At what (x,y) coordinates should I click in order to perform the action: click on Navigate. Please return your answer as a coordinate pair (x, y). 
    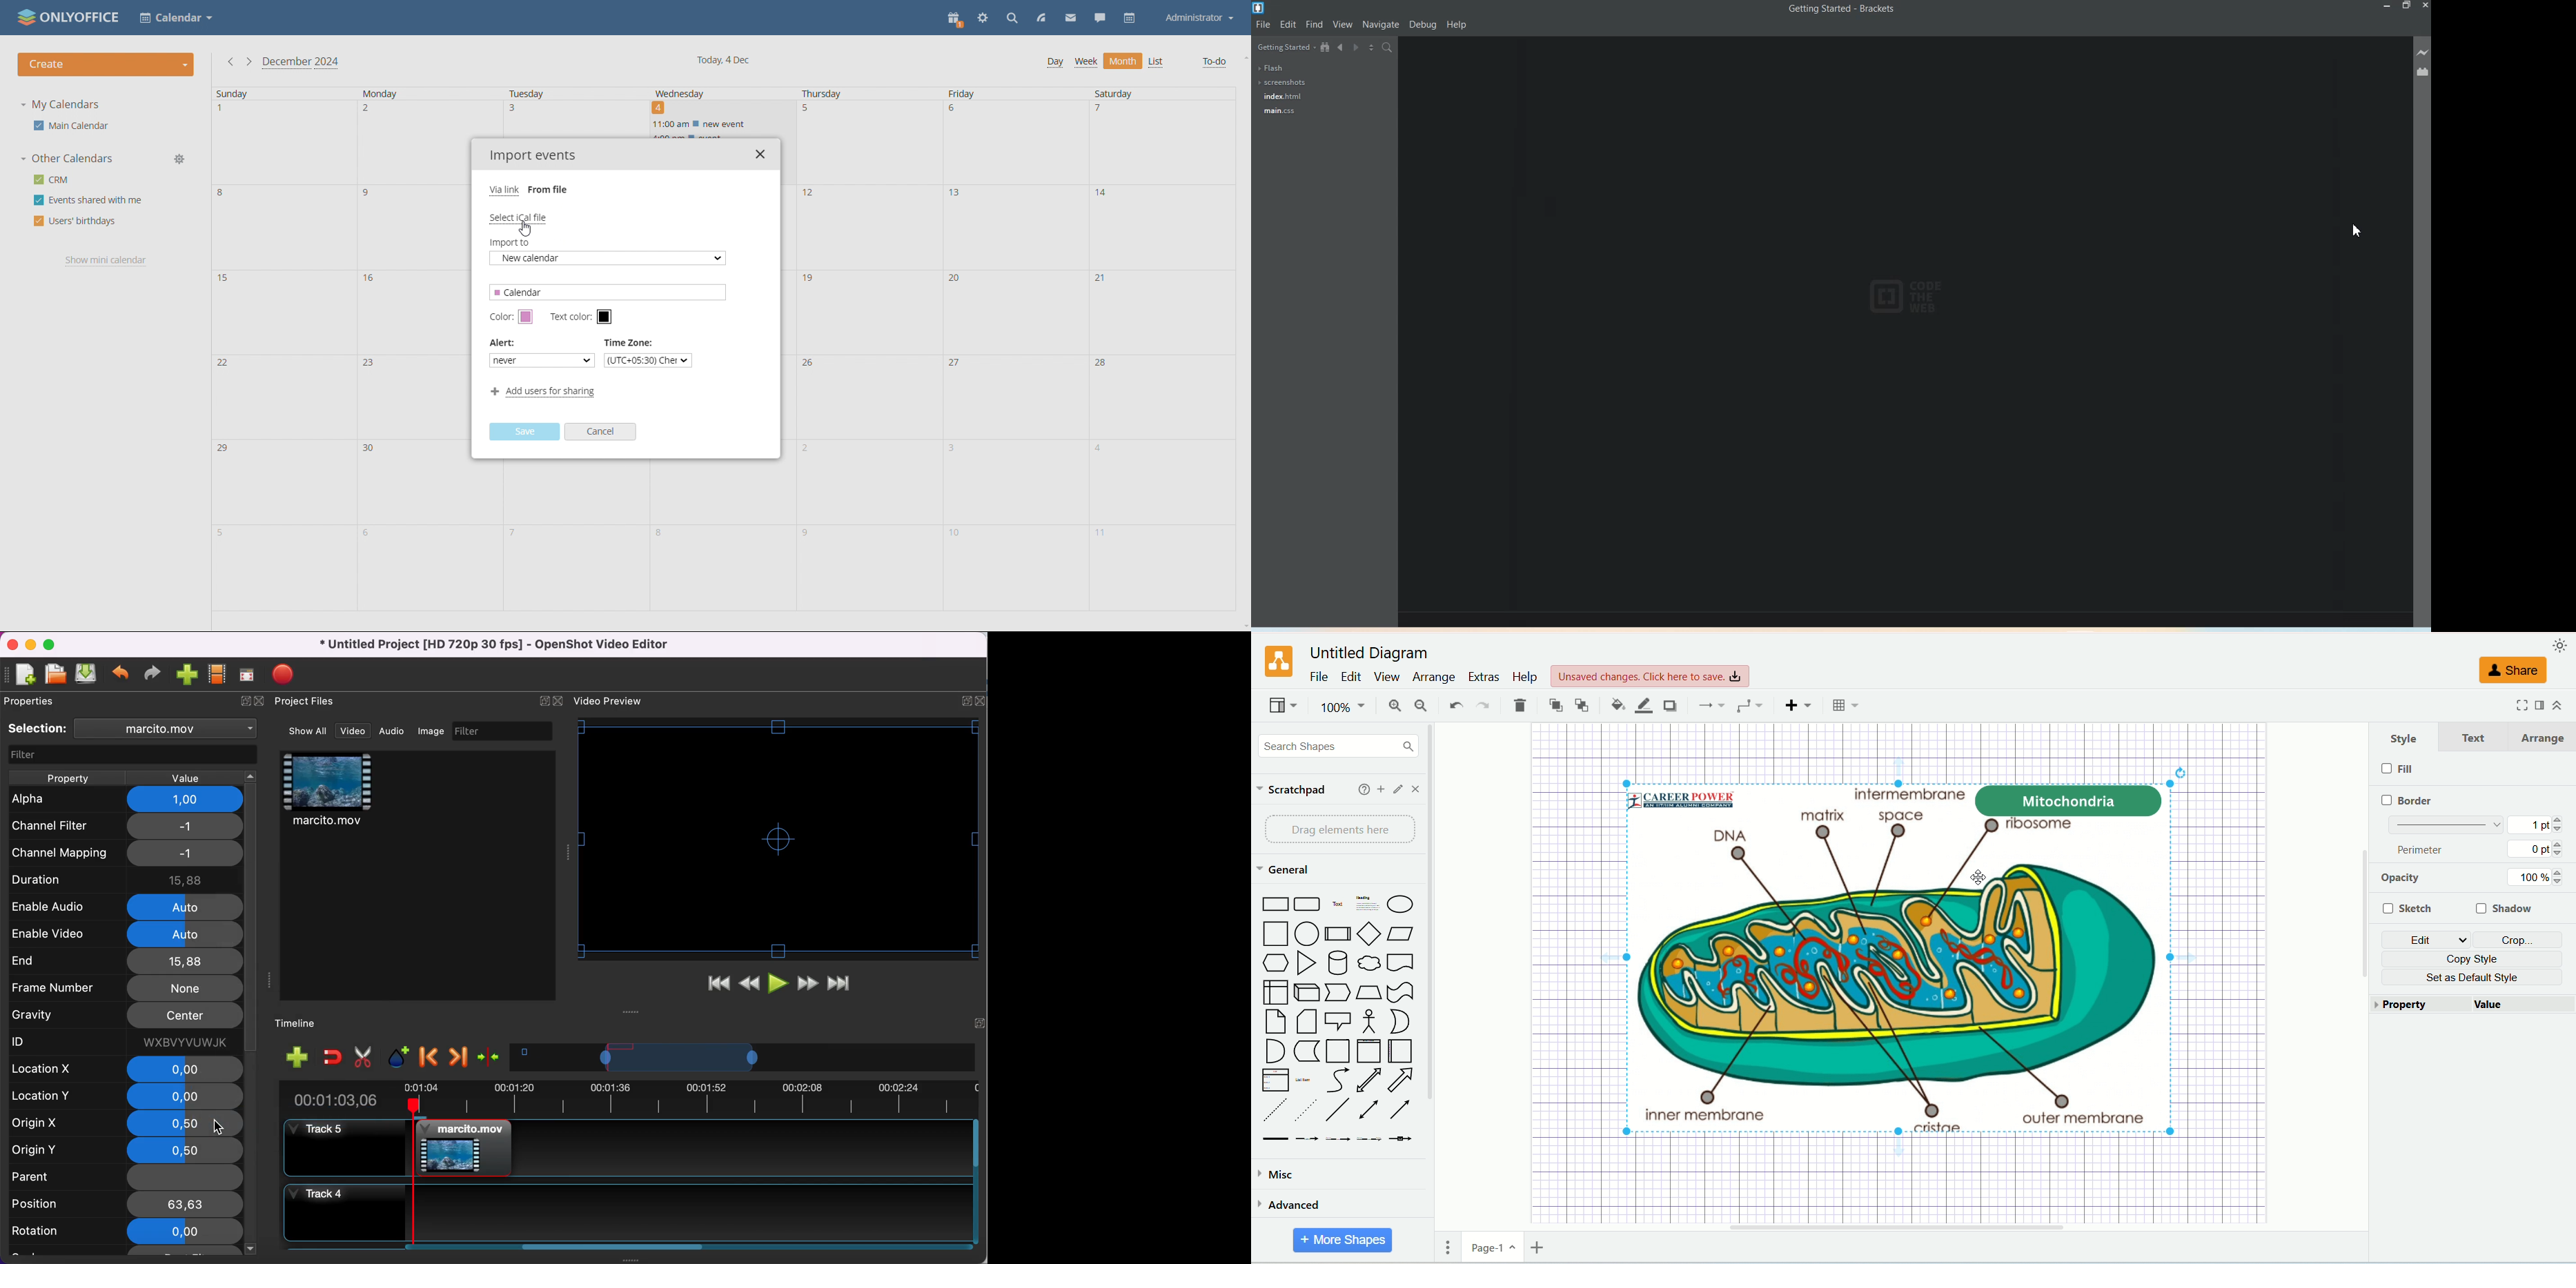
    Looking at the image, I should click on (1381, 25).